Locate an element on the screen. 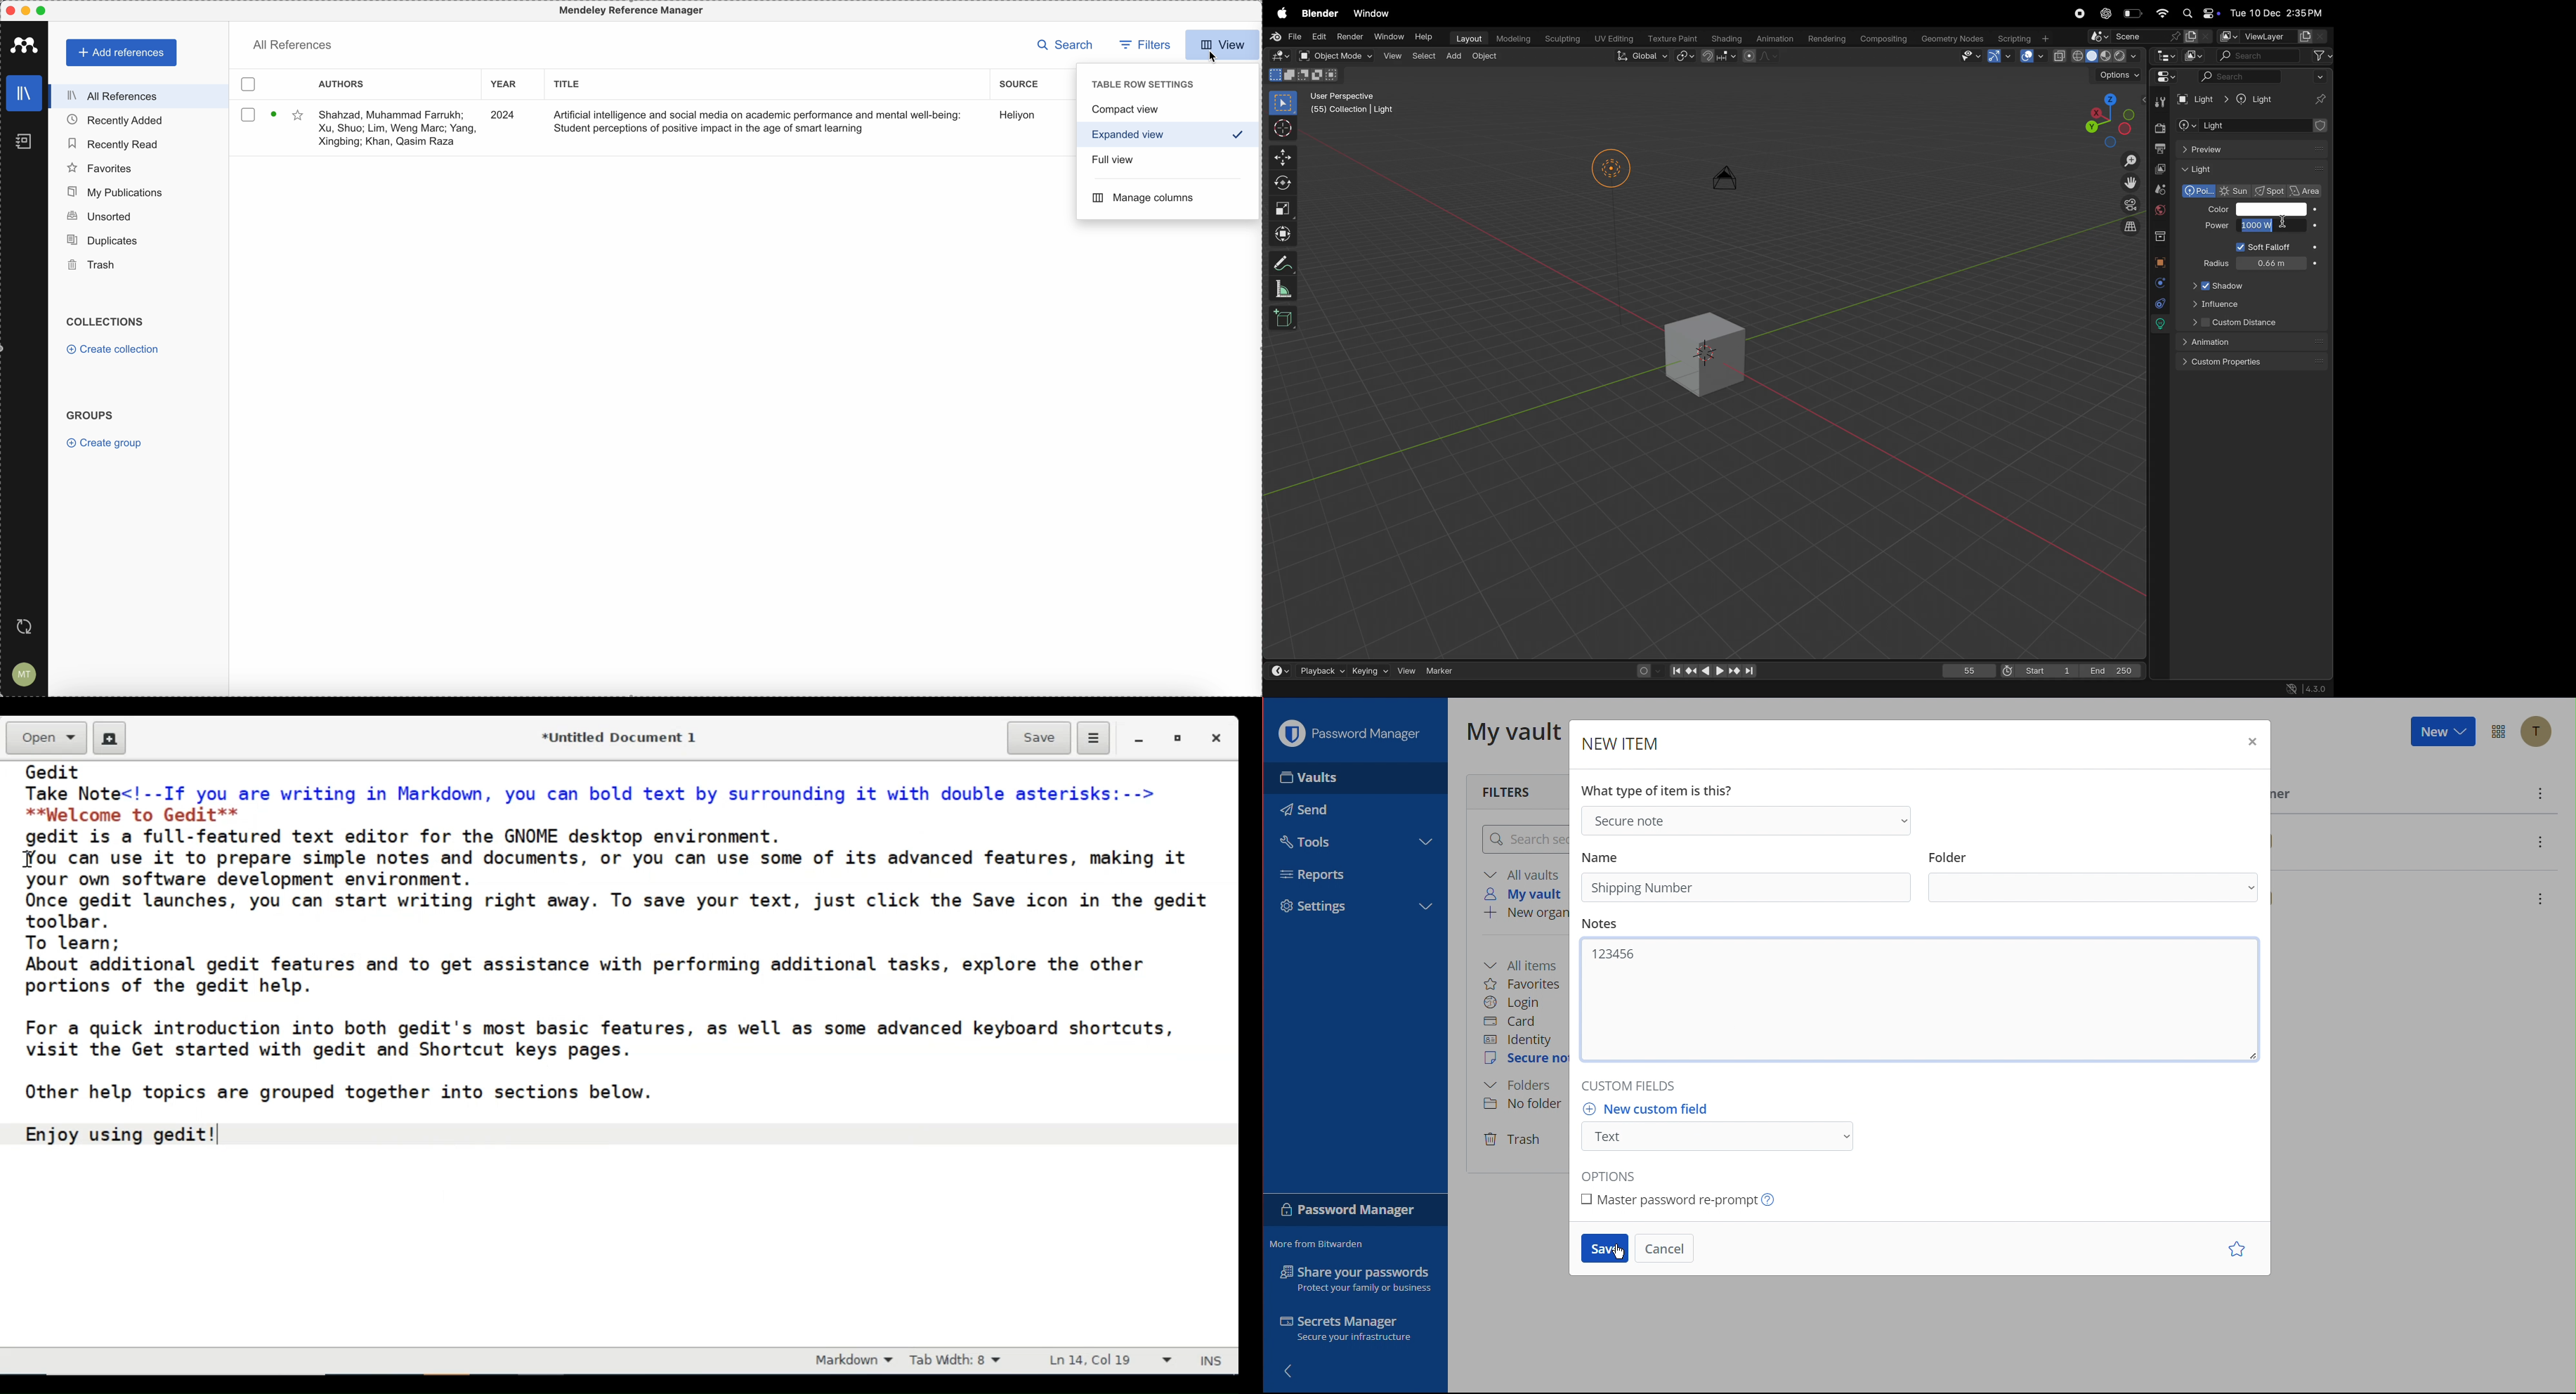  apple widgets is located at coordinates (2199, 12).